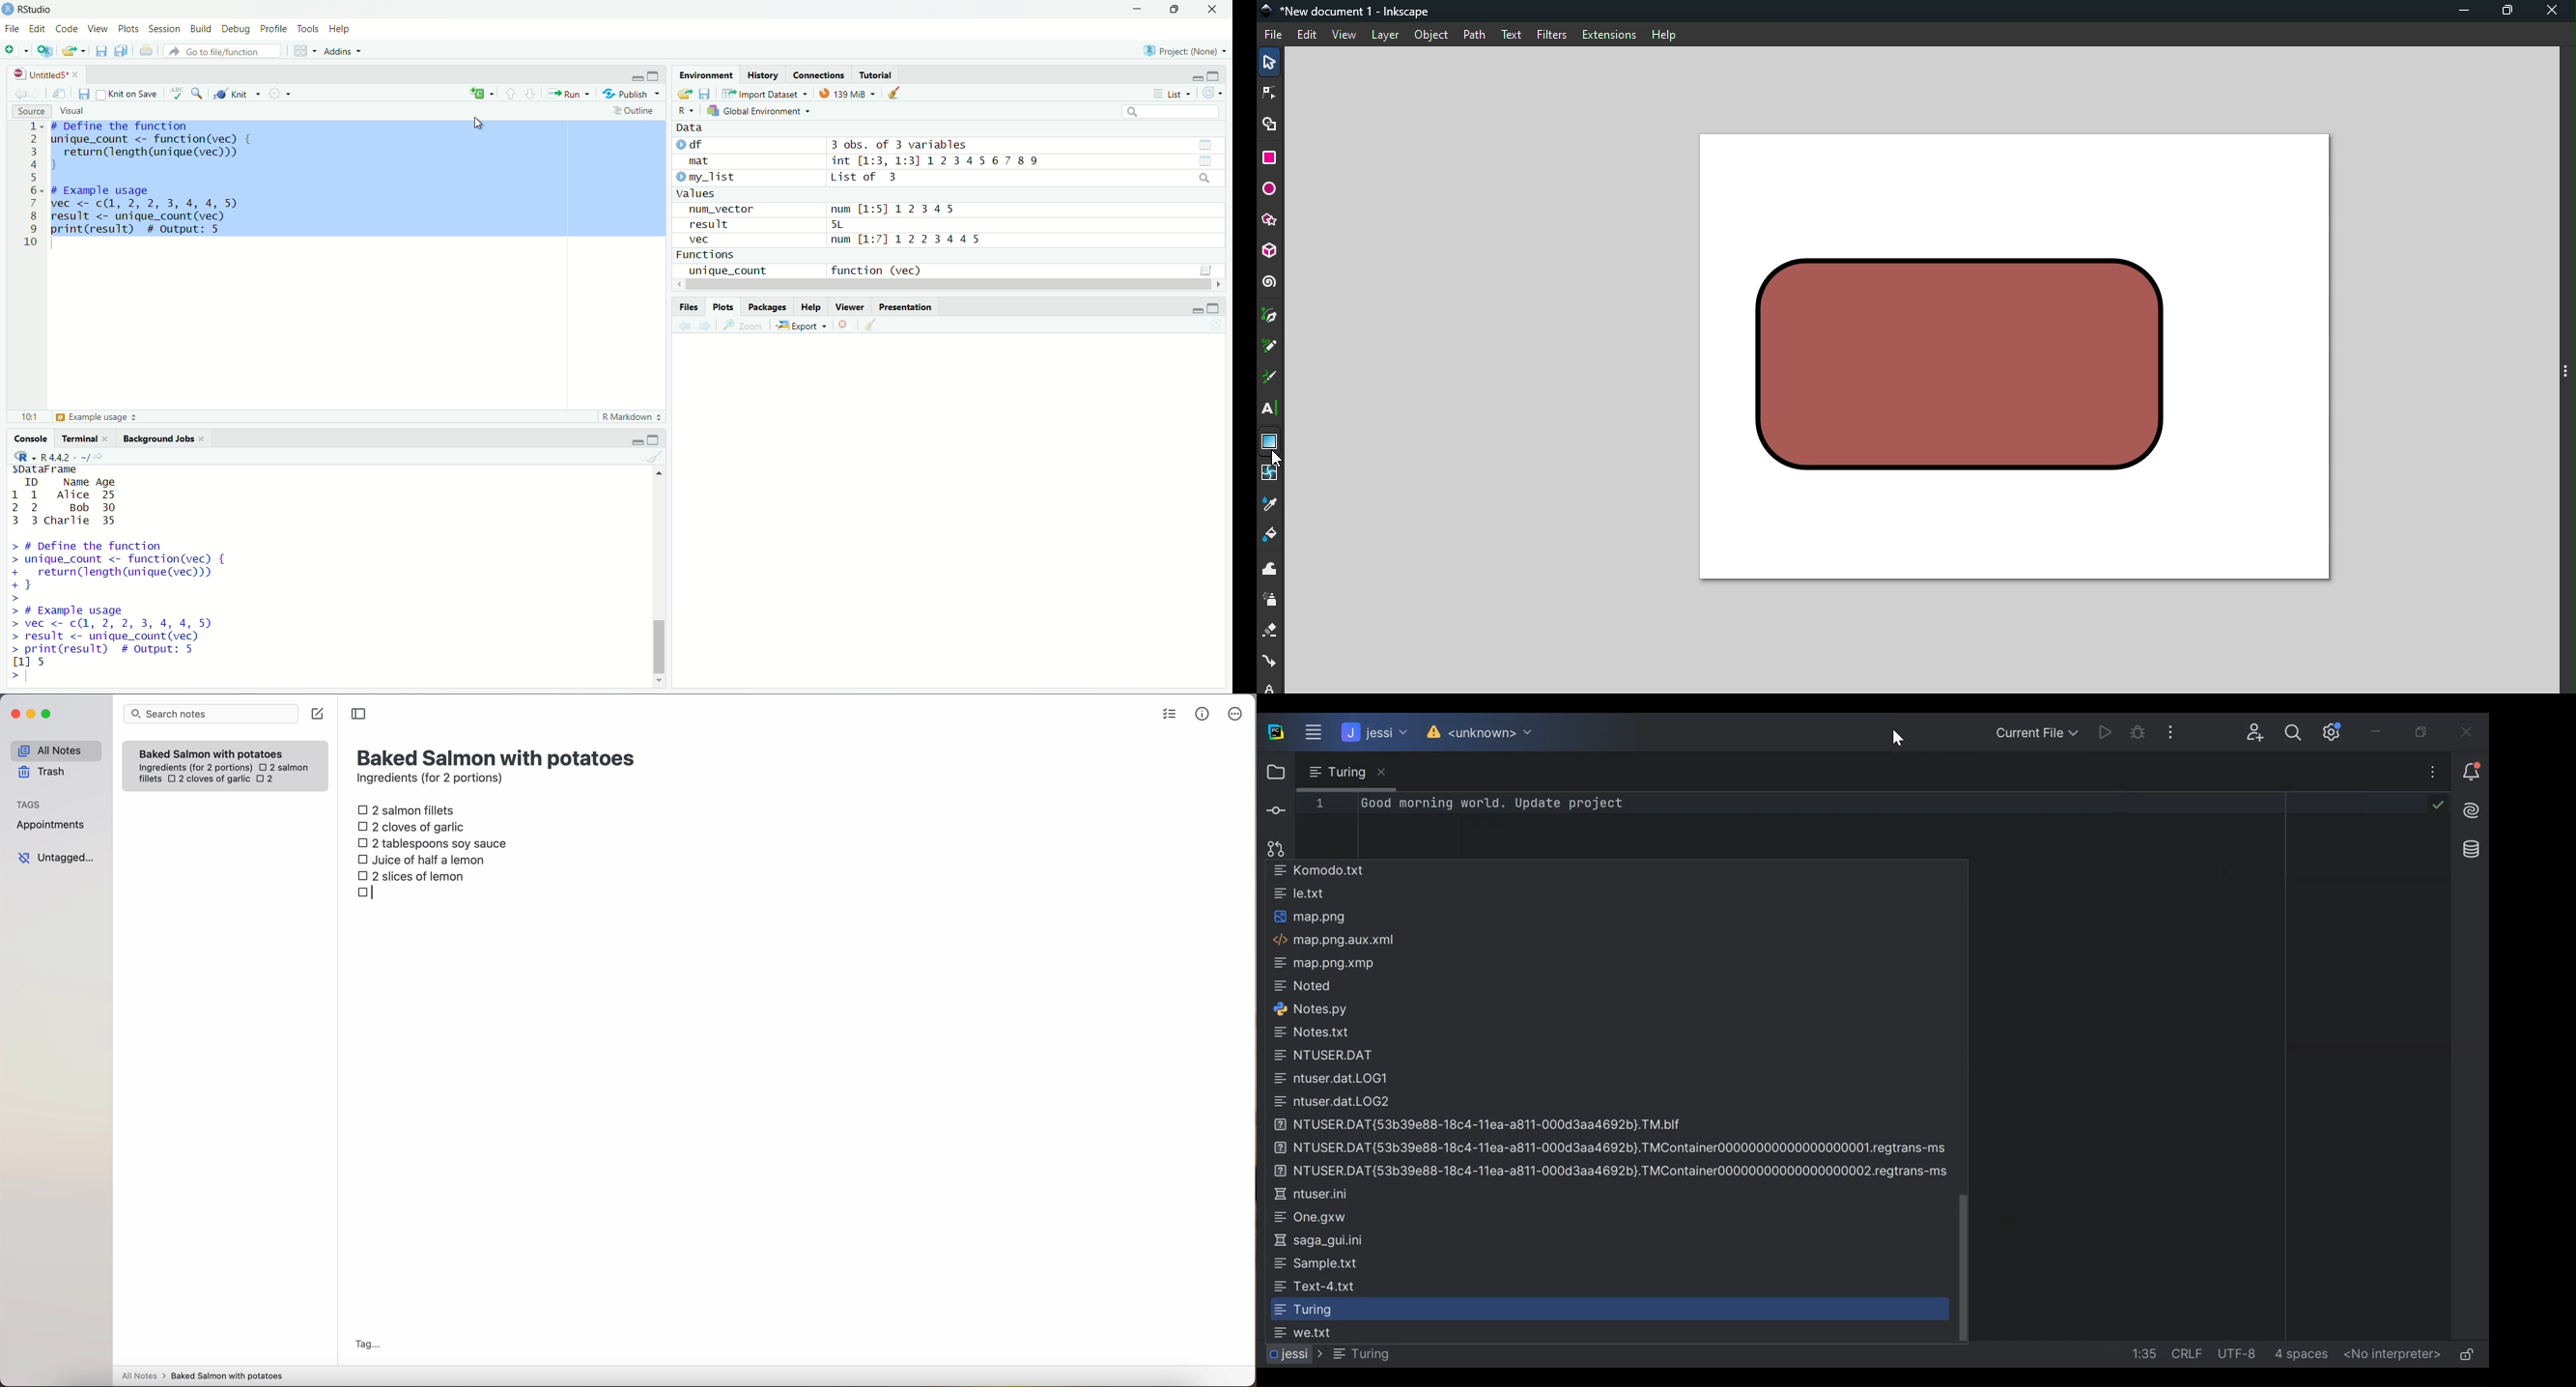  I want to click on Paint bucket tool, so click(1274, 538).